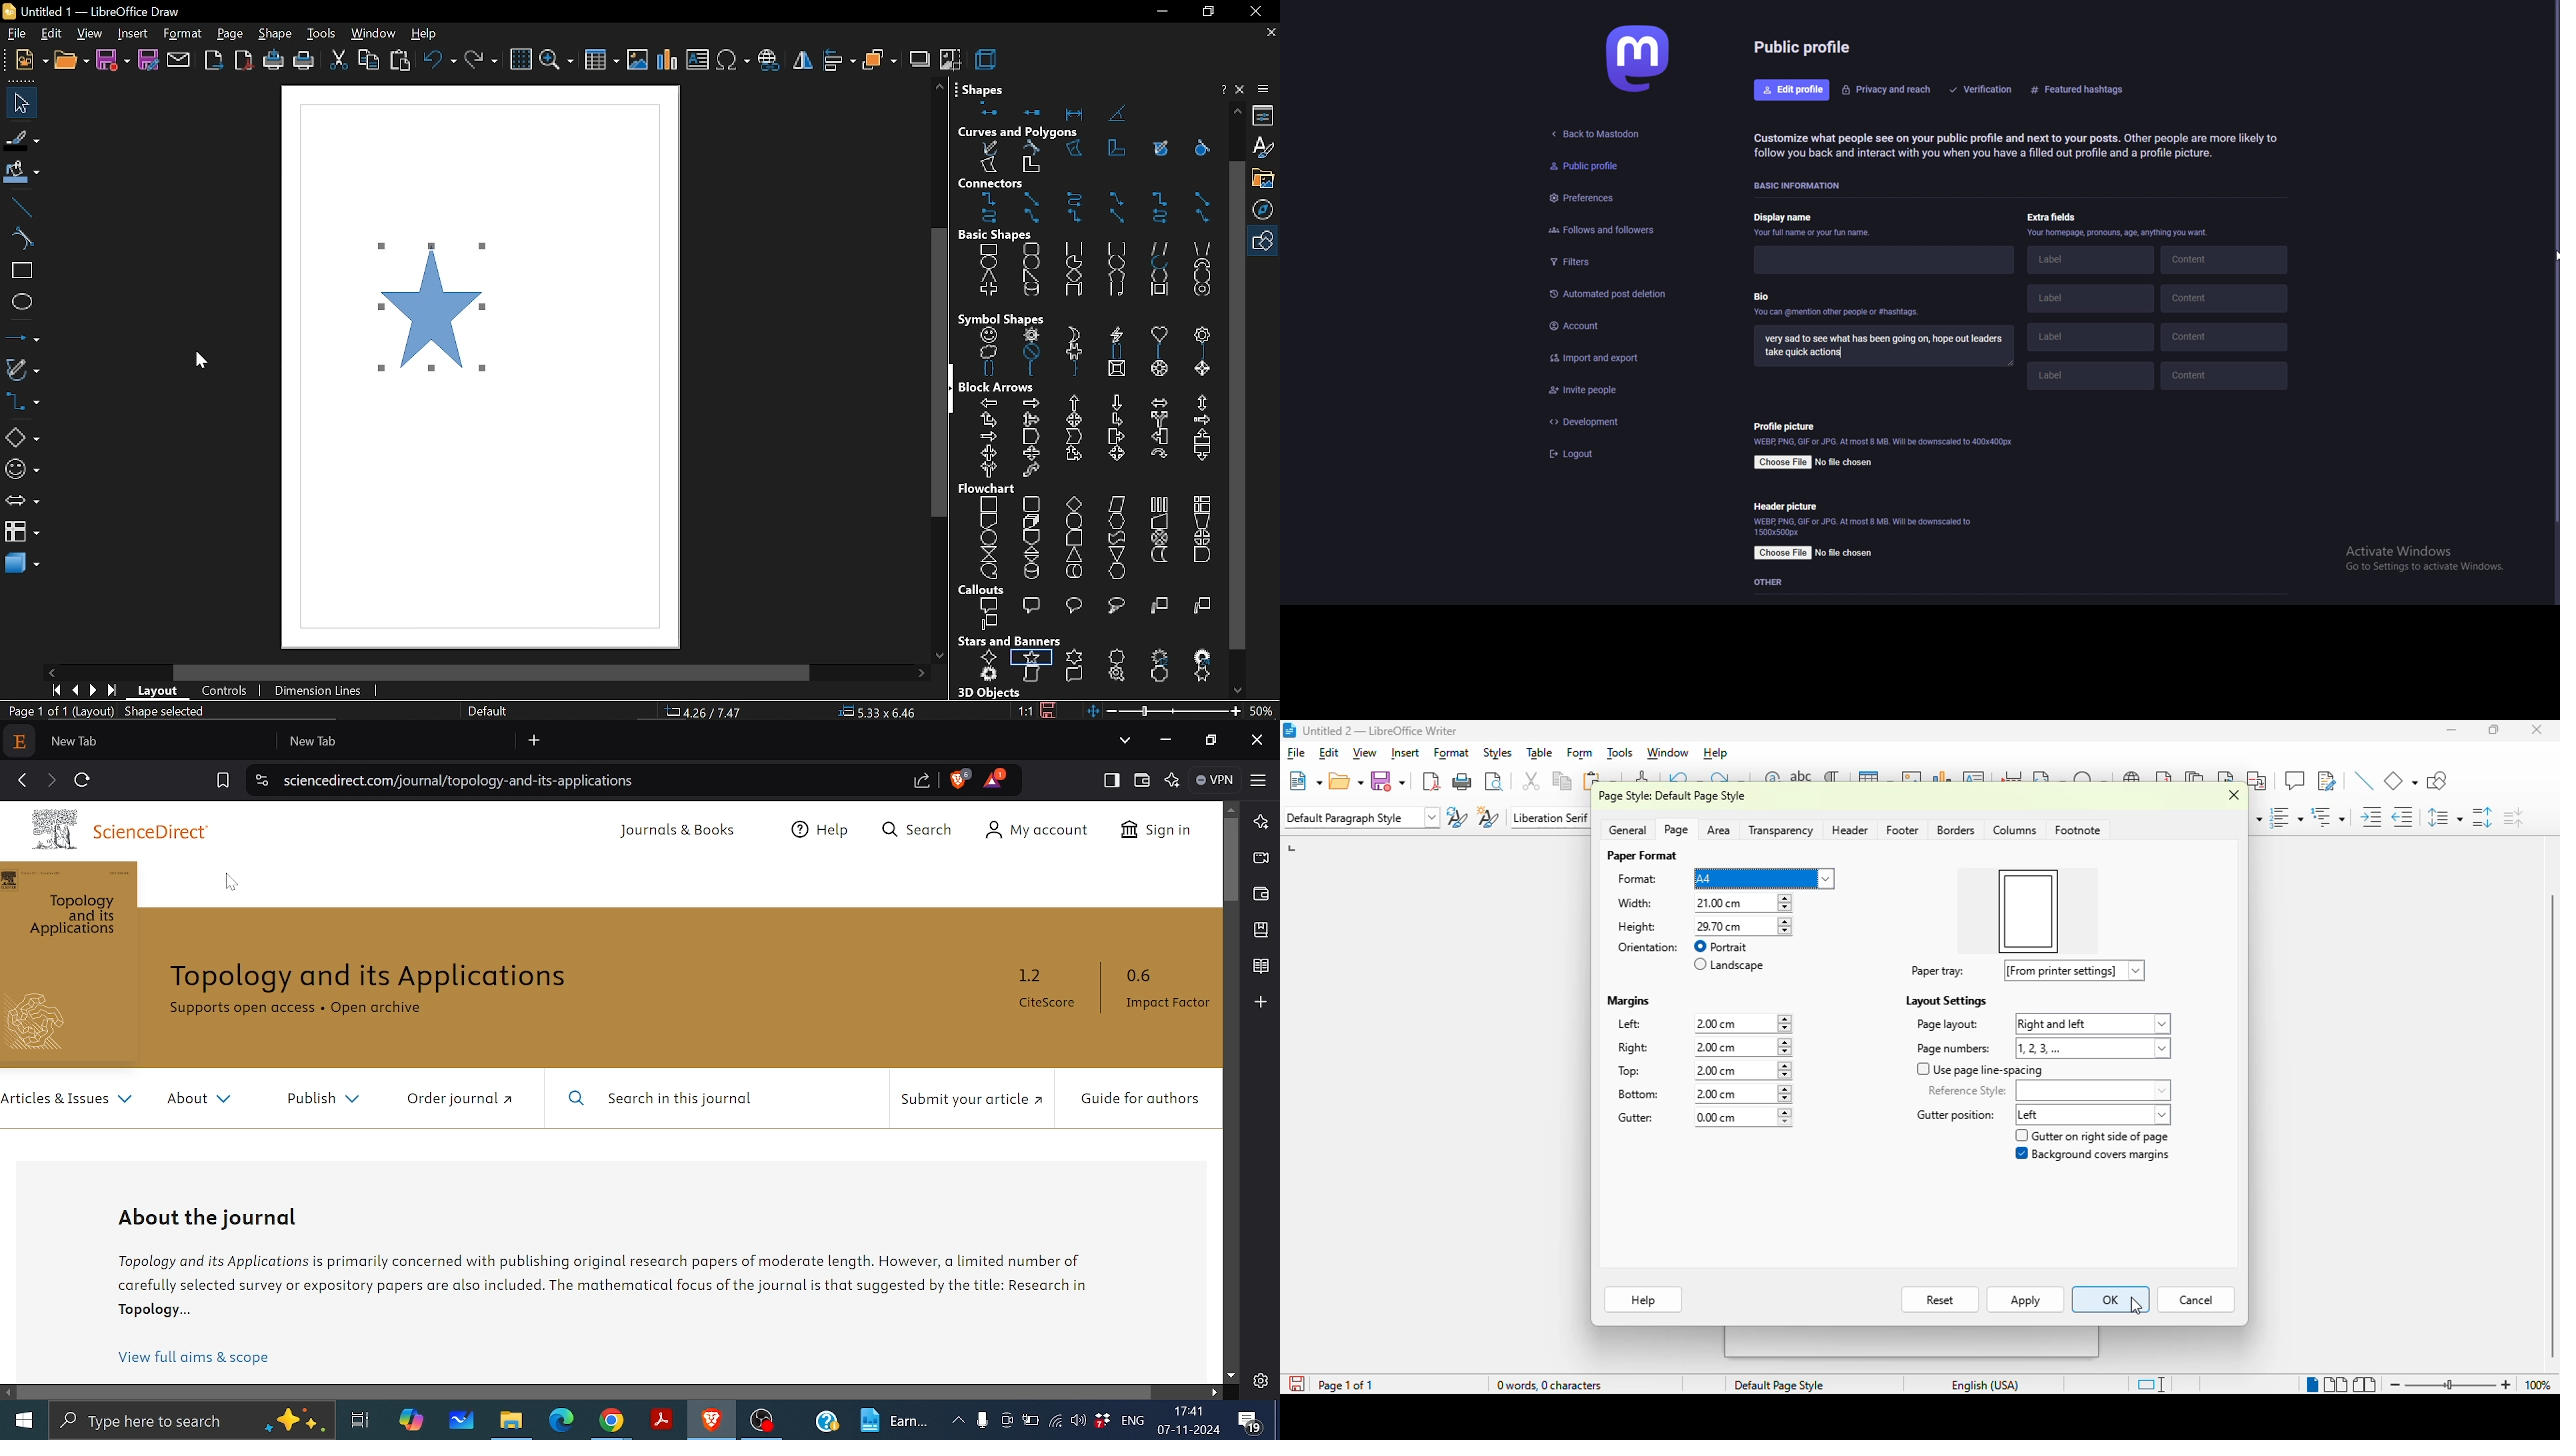  What do you see at coordinates (2042, 1115) in the screenshot?
I see `gutter position: left` at bounding box center [2042, 1115].